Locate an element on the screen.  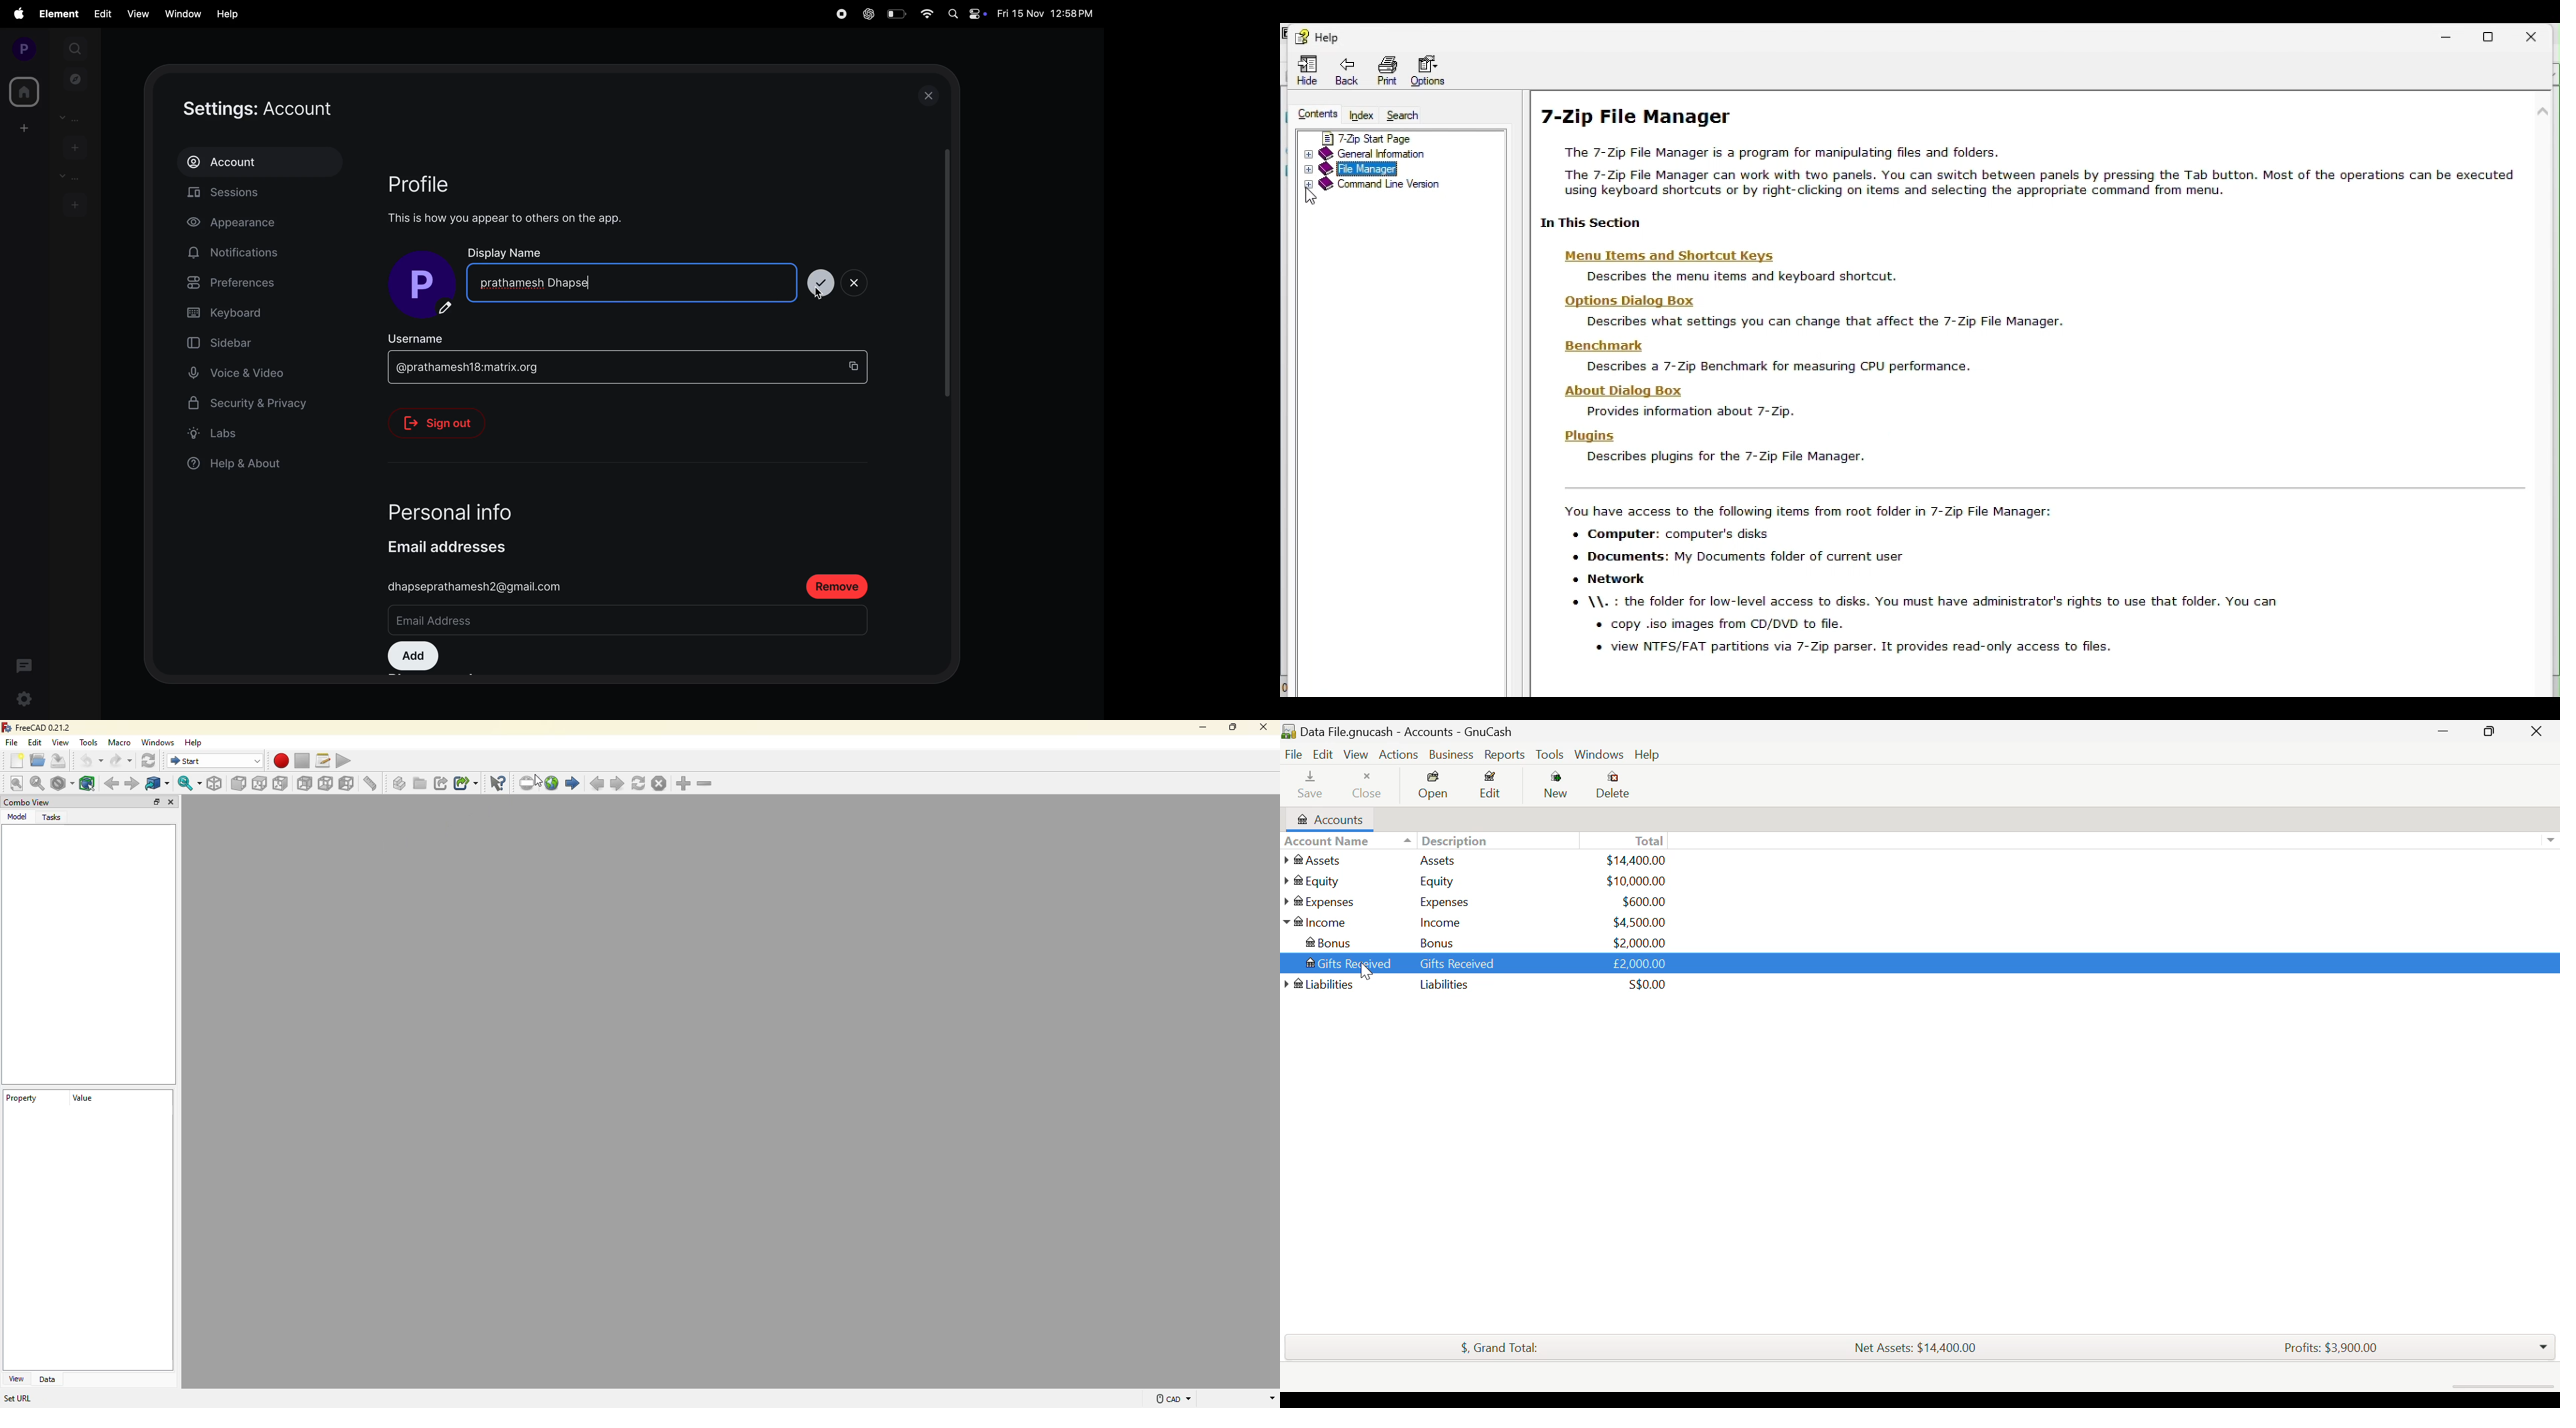
General information  is located at coordinates (1371, 154).